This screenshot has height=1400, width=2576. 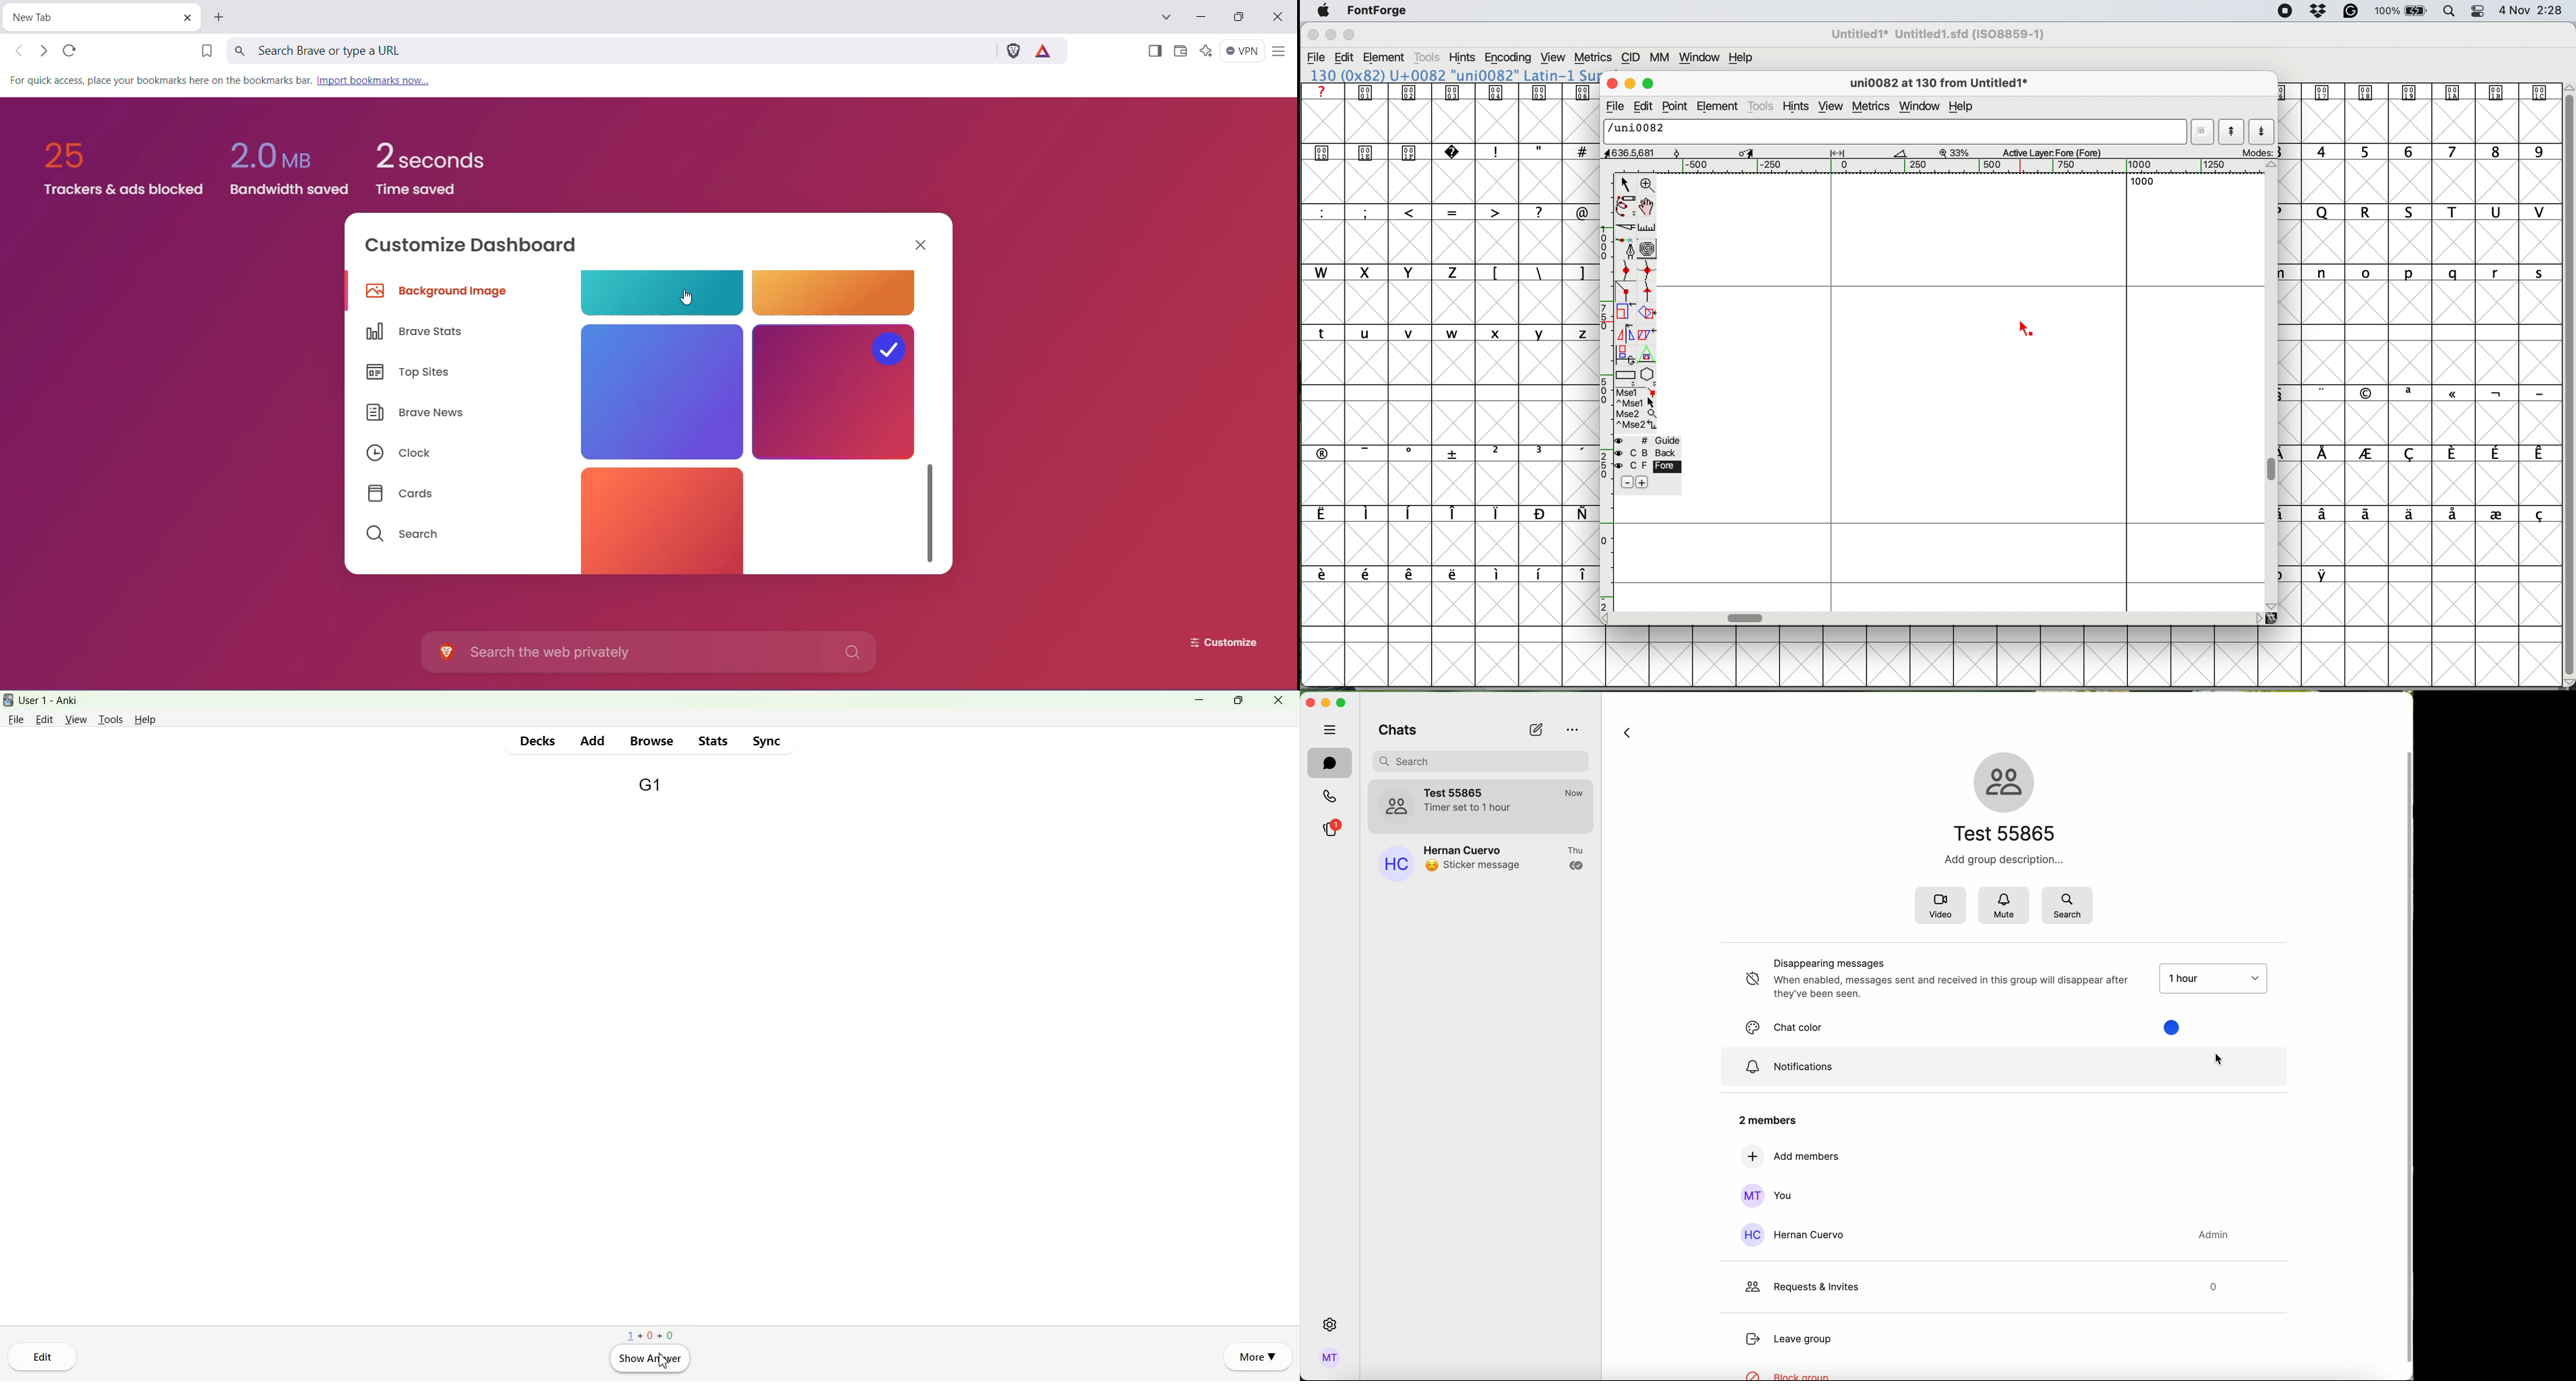 I want to click on 2 members, so click(x=1765, y=1120).